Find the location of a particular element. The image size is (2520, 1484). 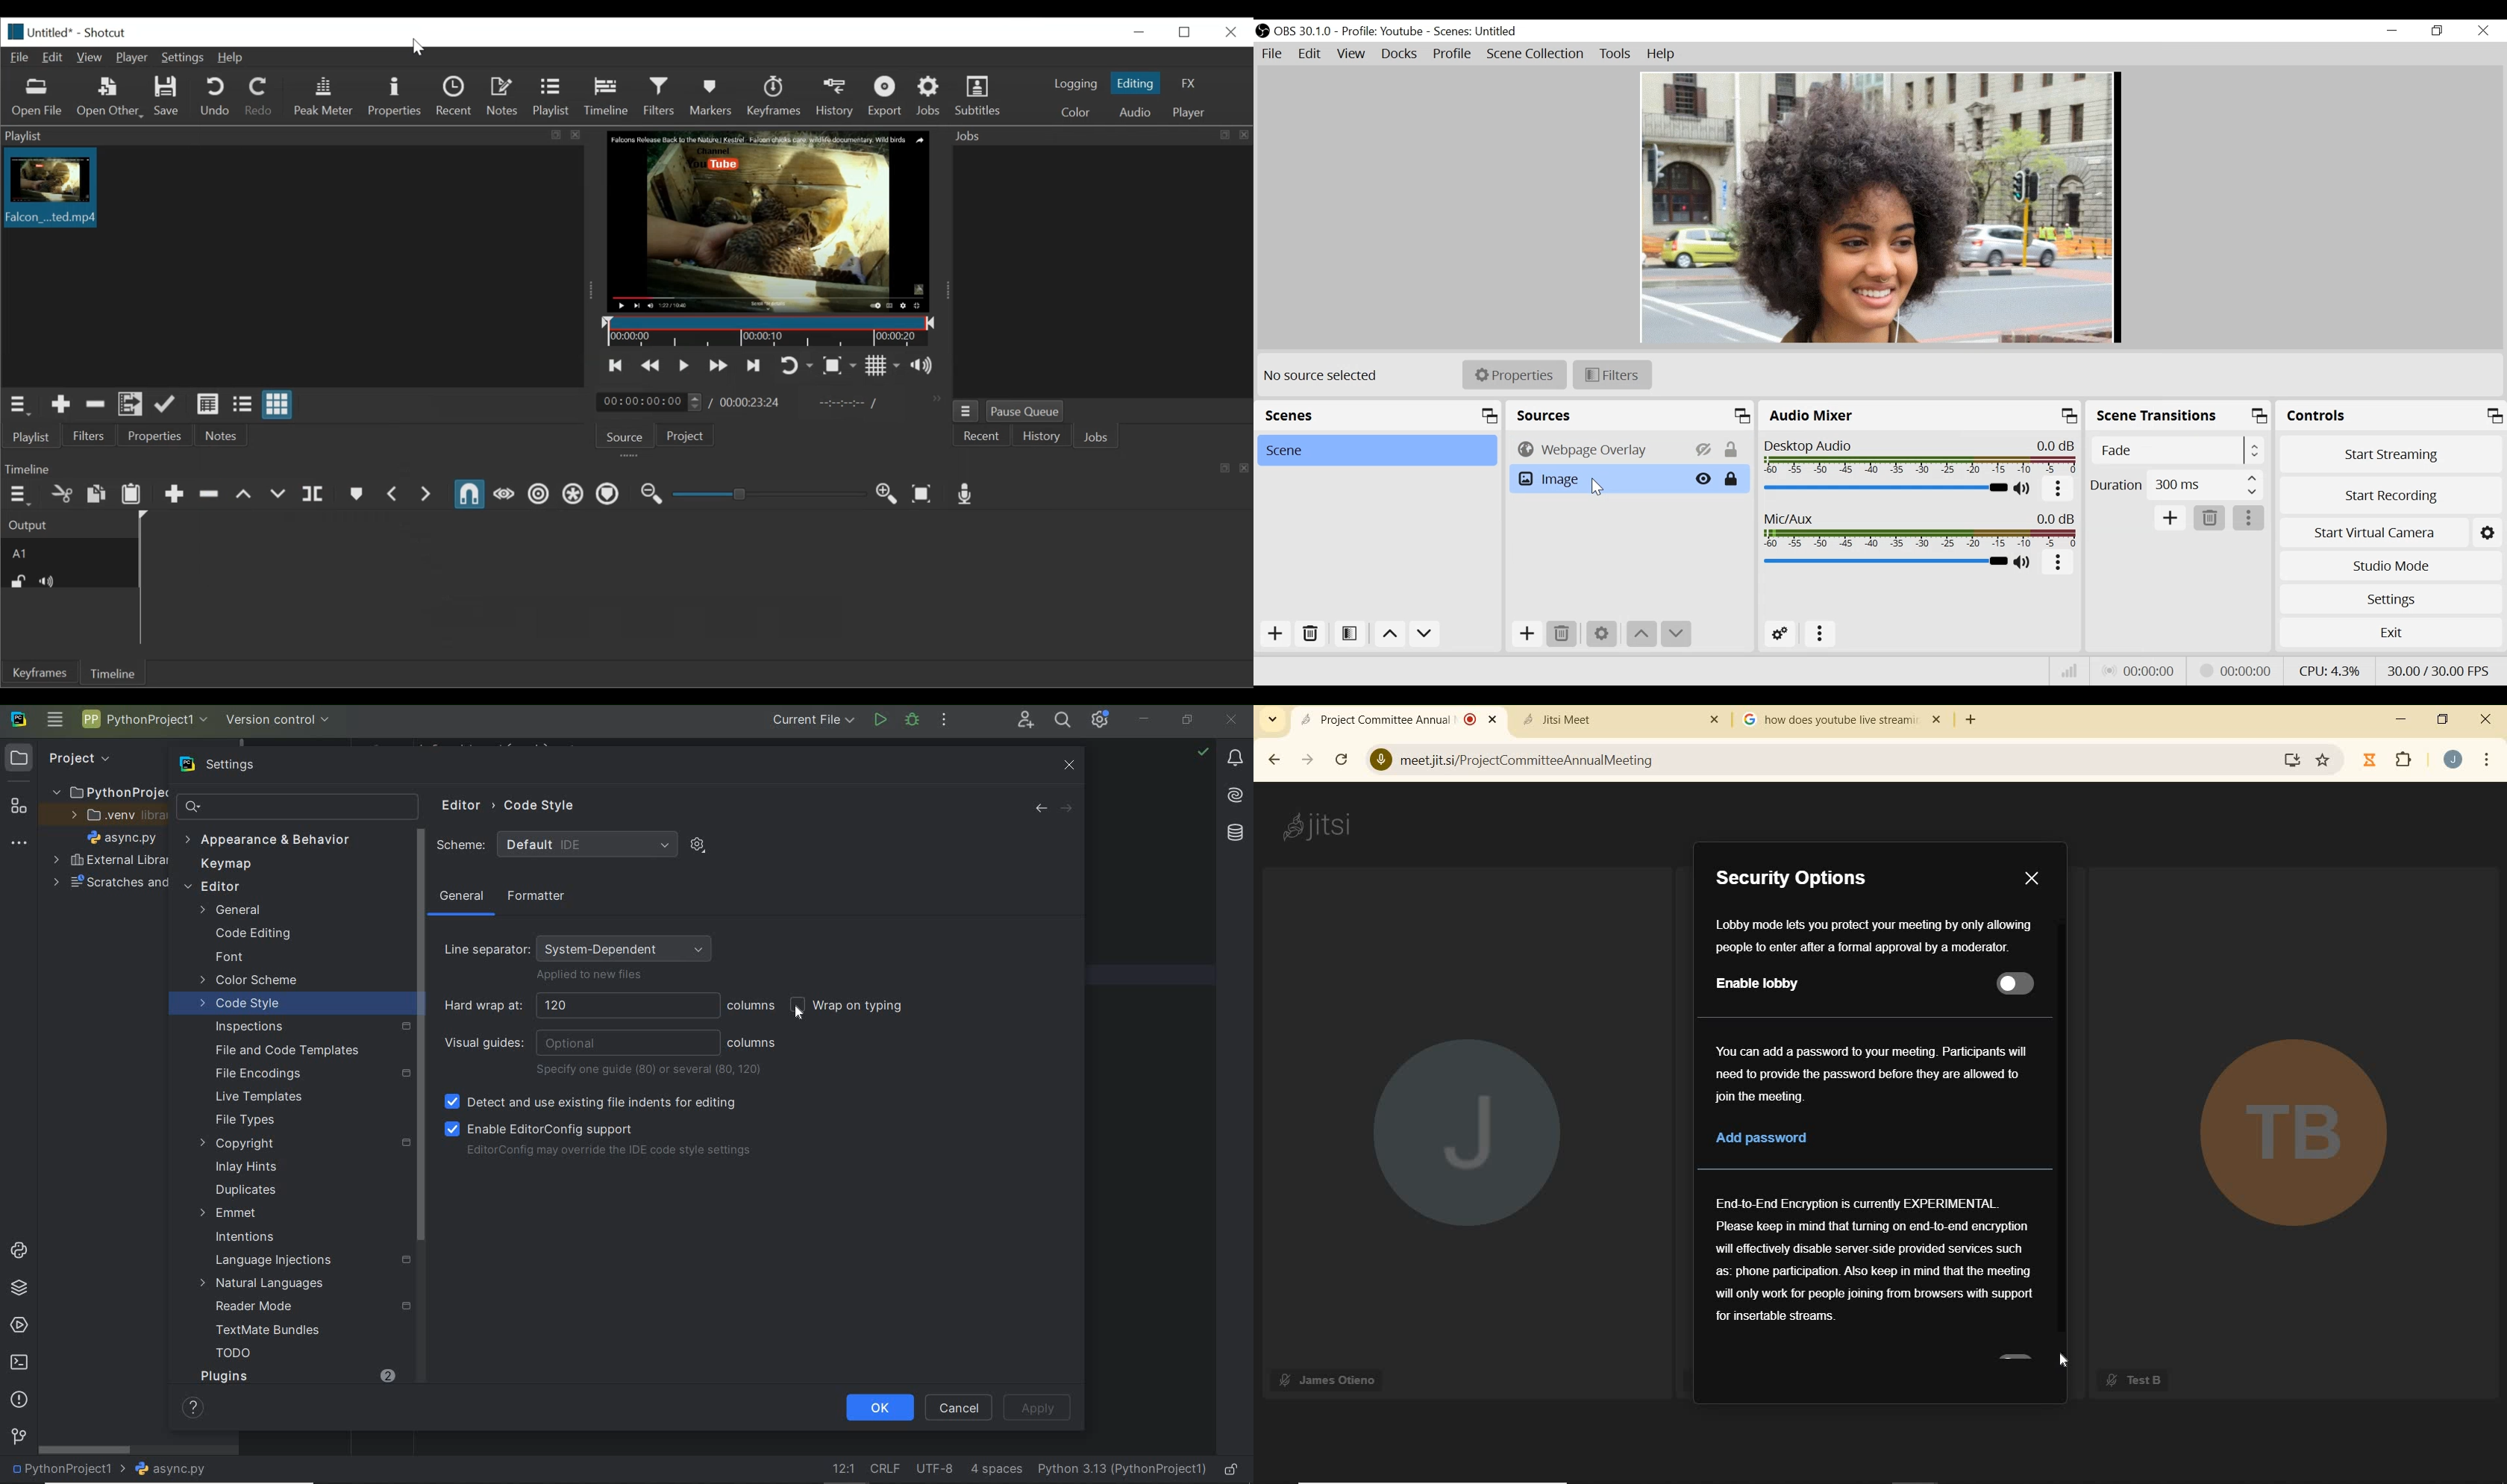

Profile is located at coordinates (1453, 55).